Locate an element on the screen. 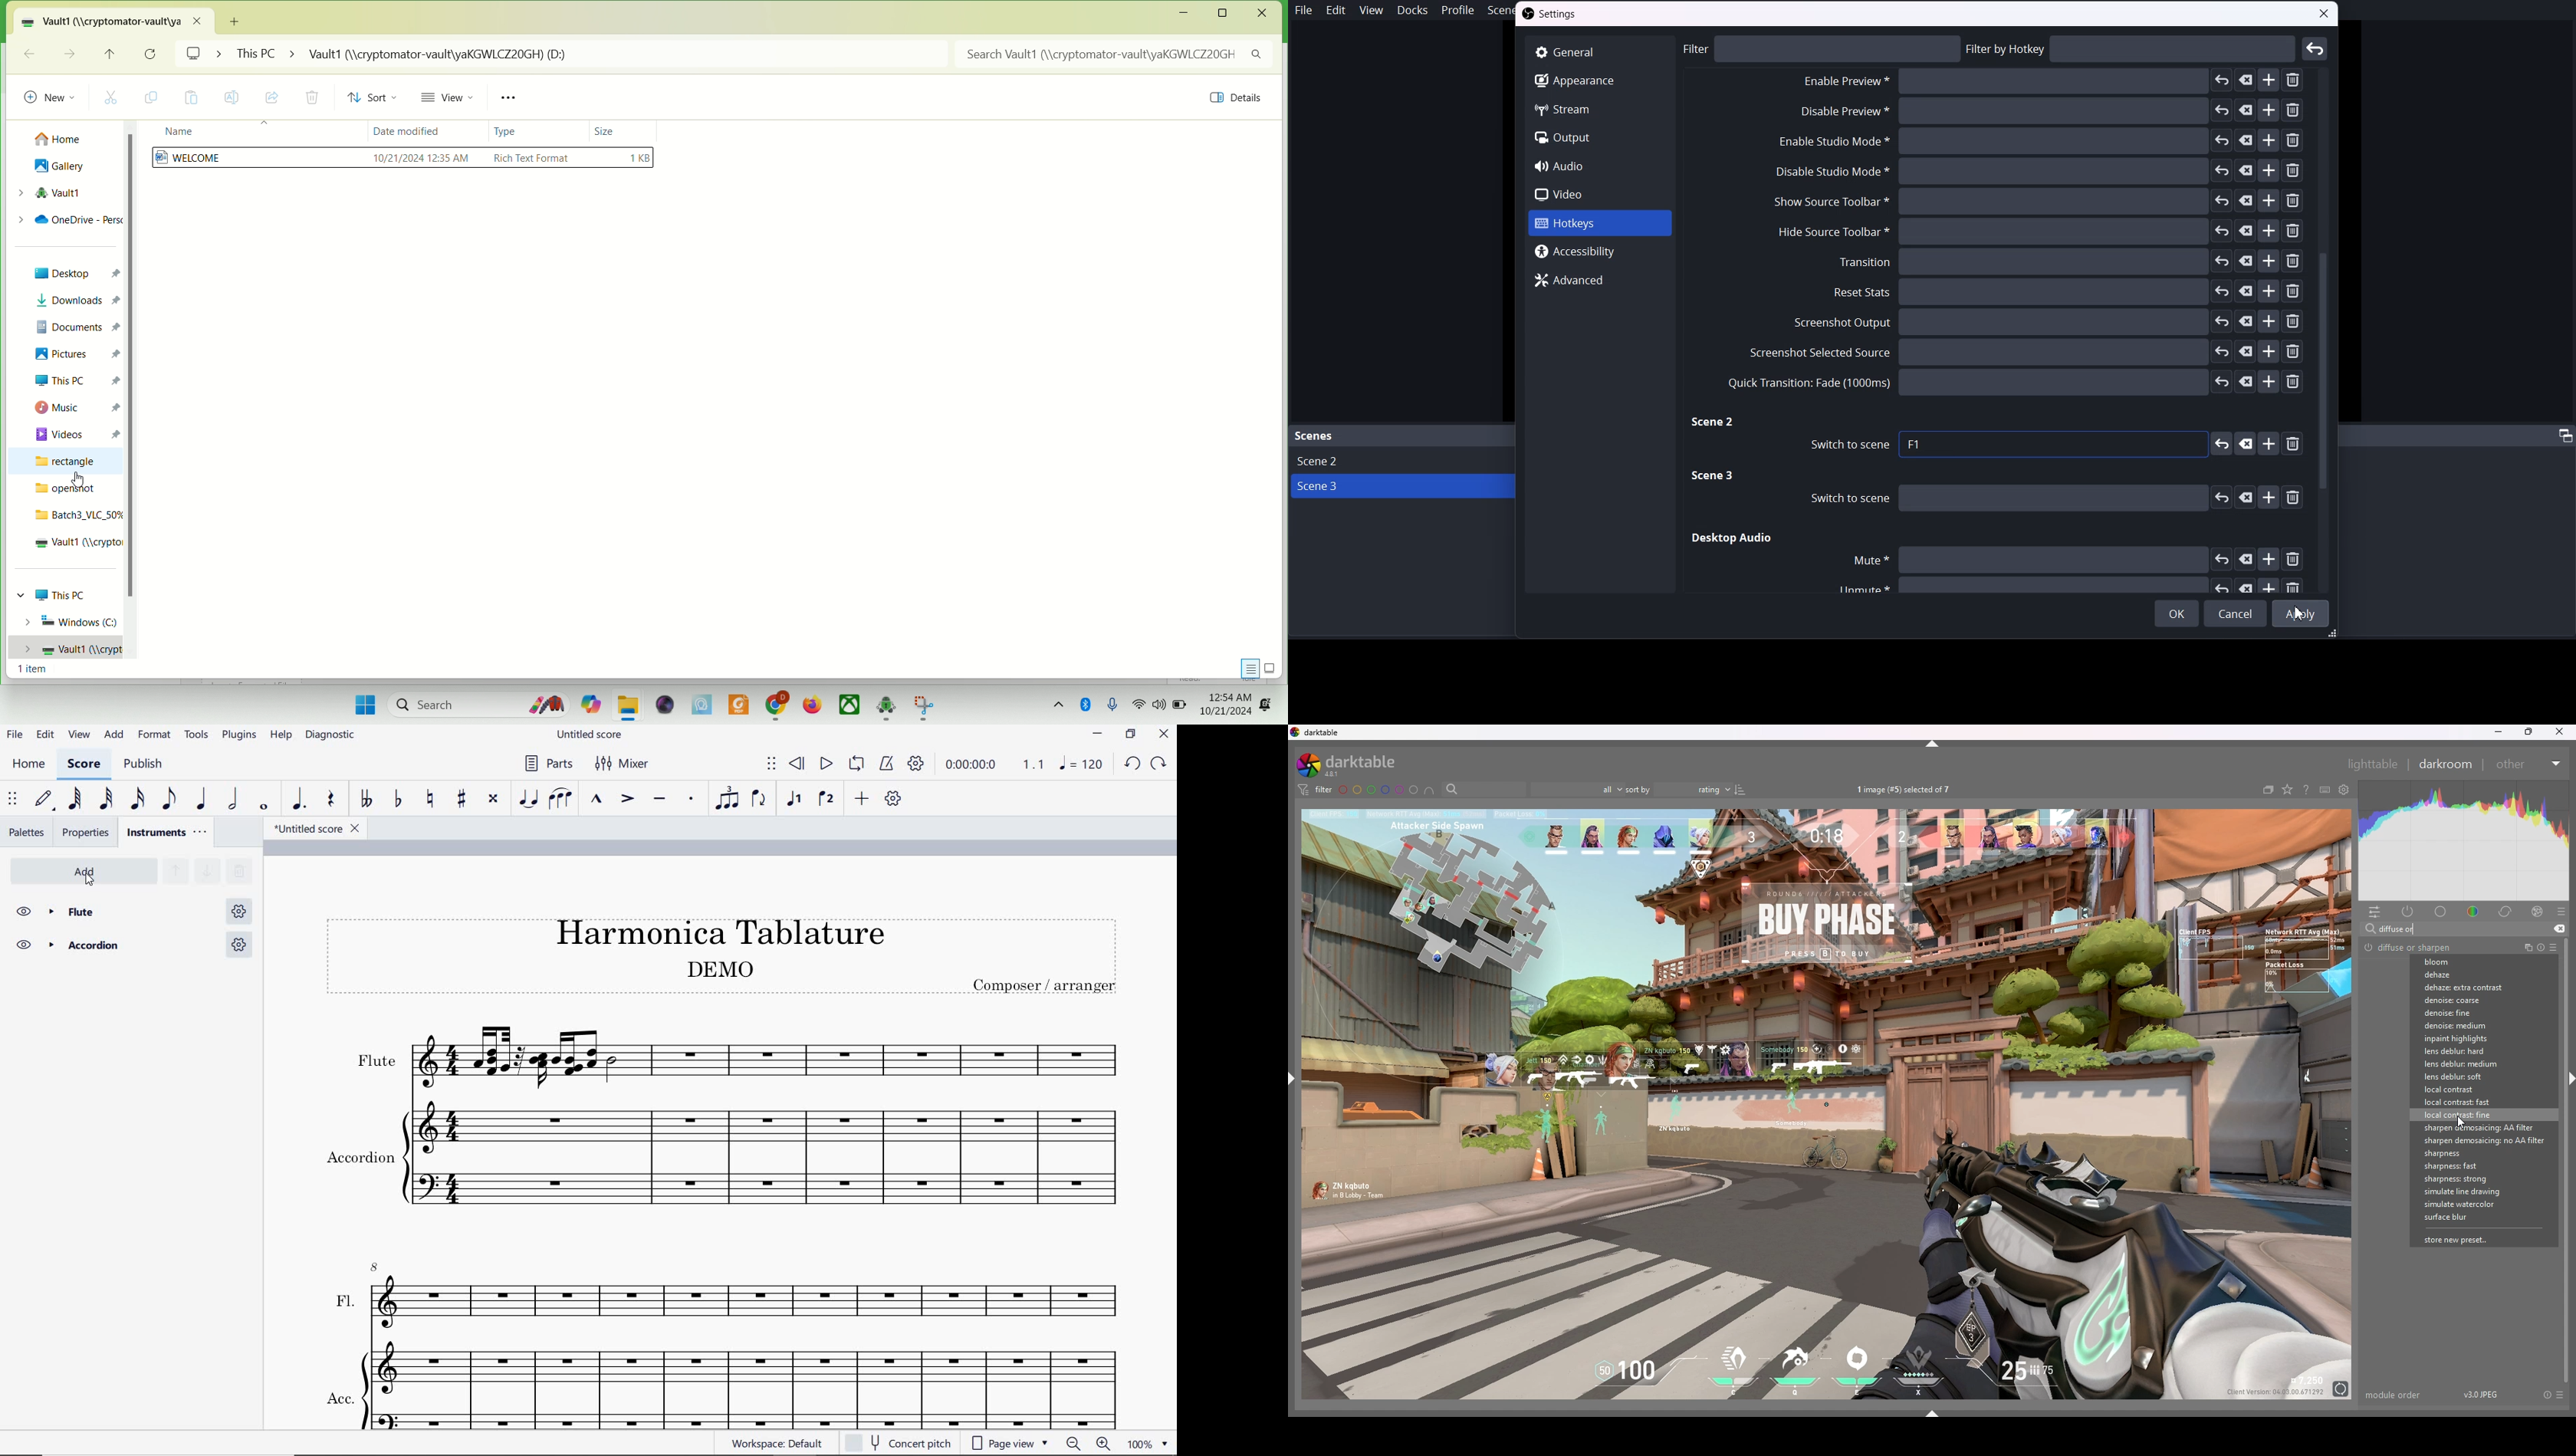  denoise fine is located at coordinates (2471, 1013).